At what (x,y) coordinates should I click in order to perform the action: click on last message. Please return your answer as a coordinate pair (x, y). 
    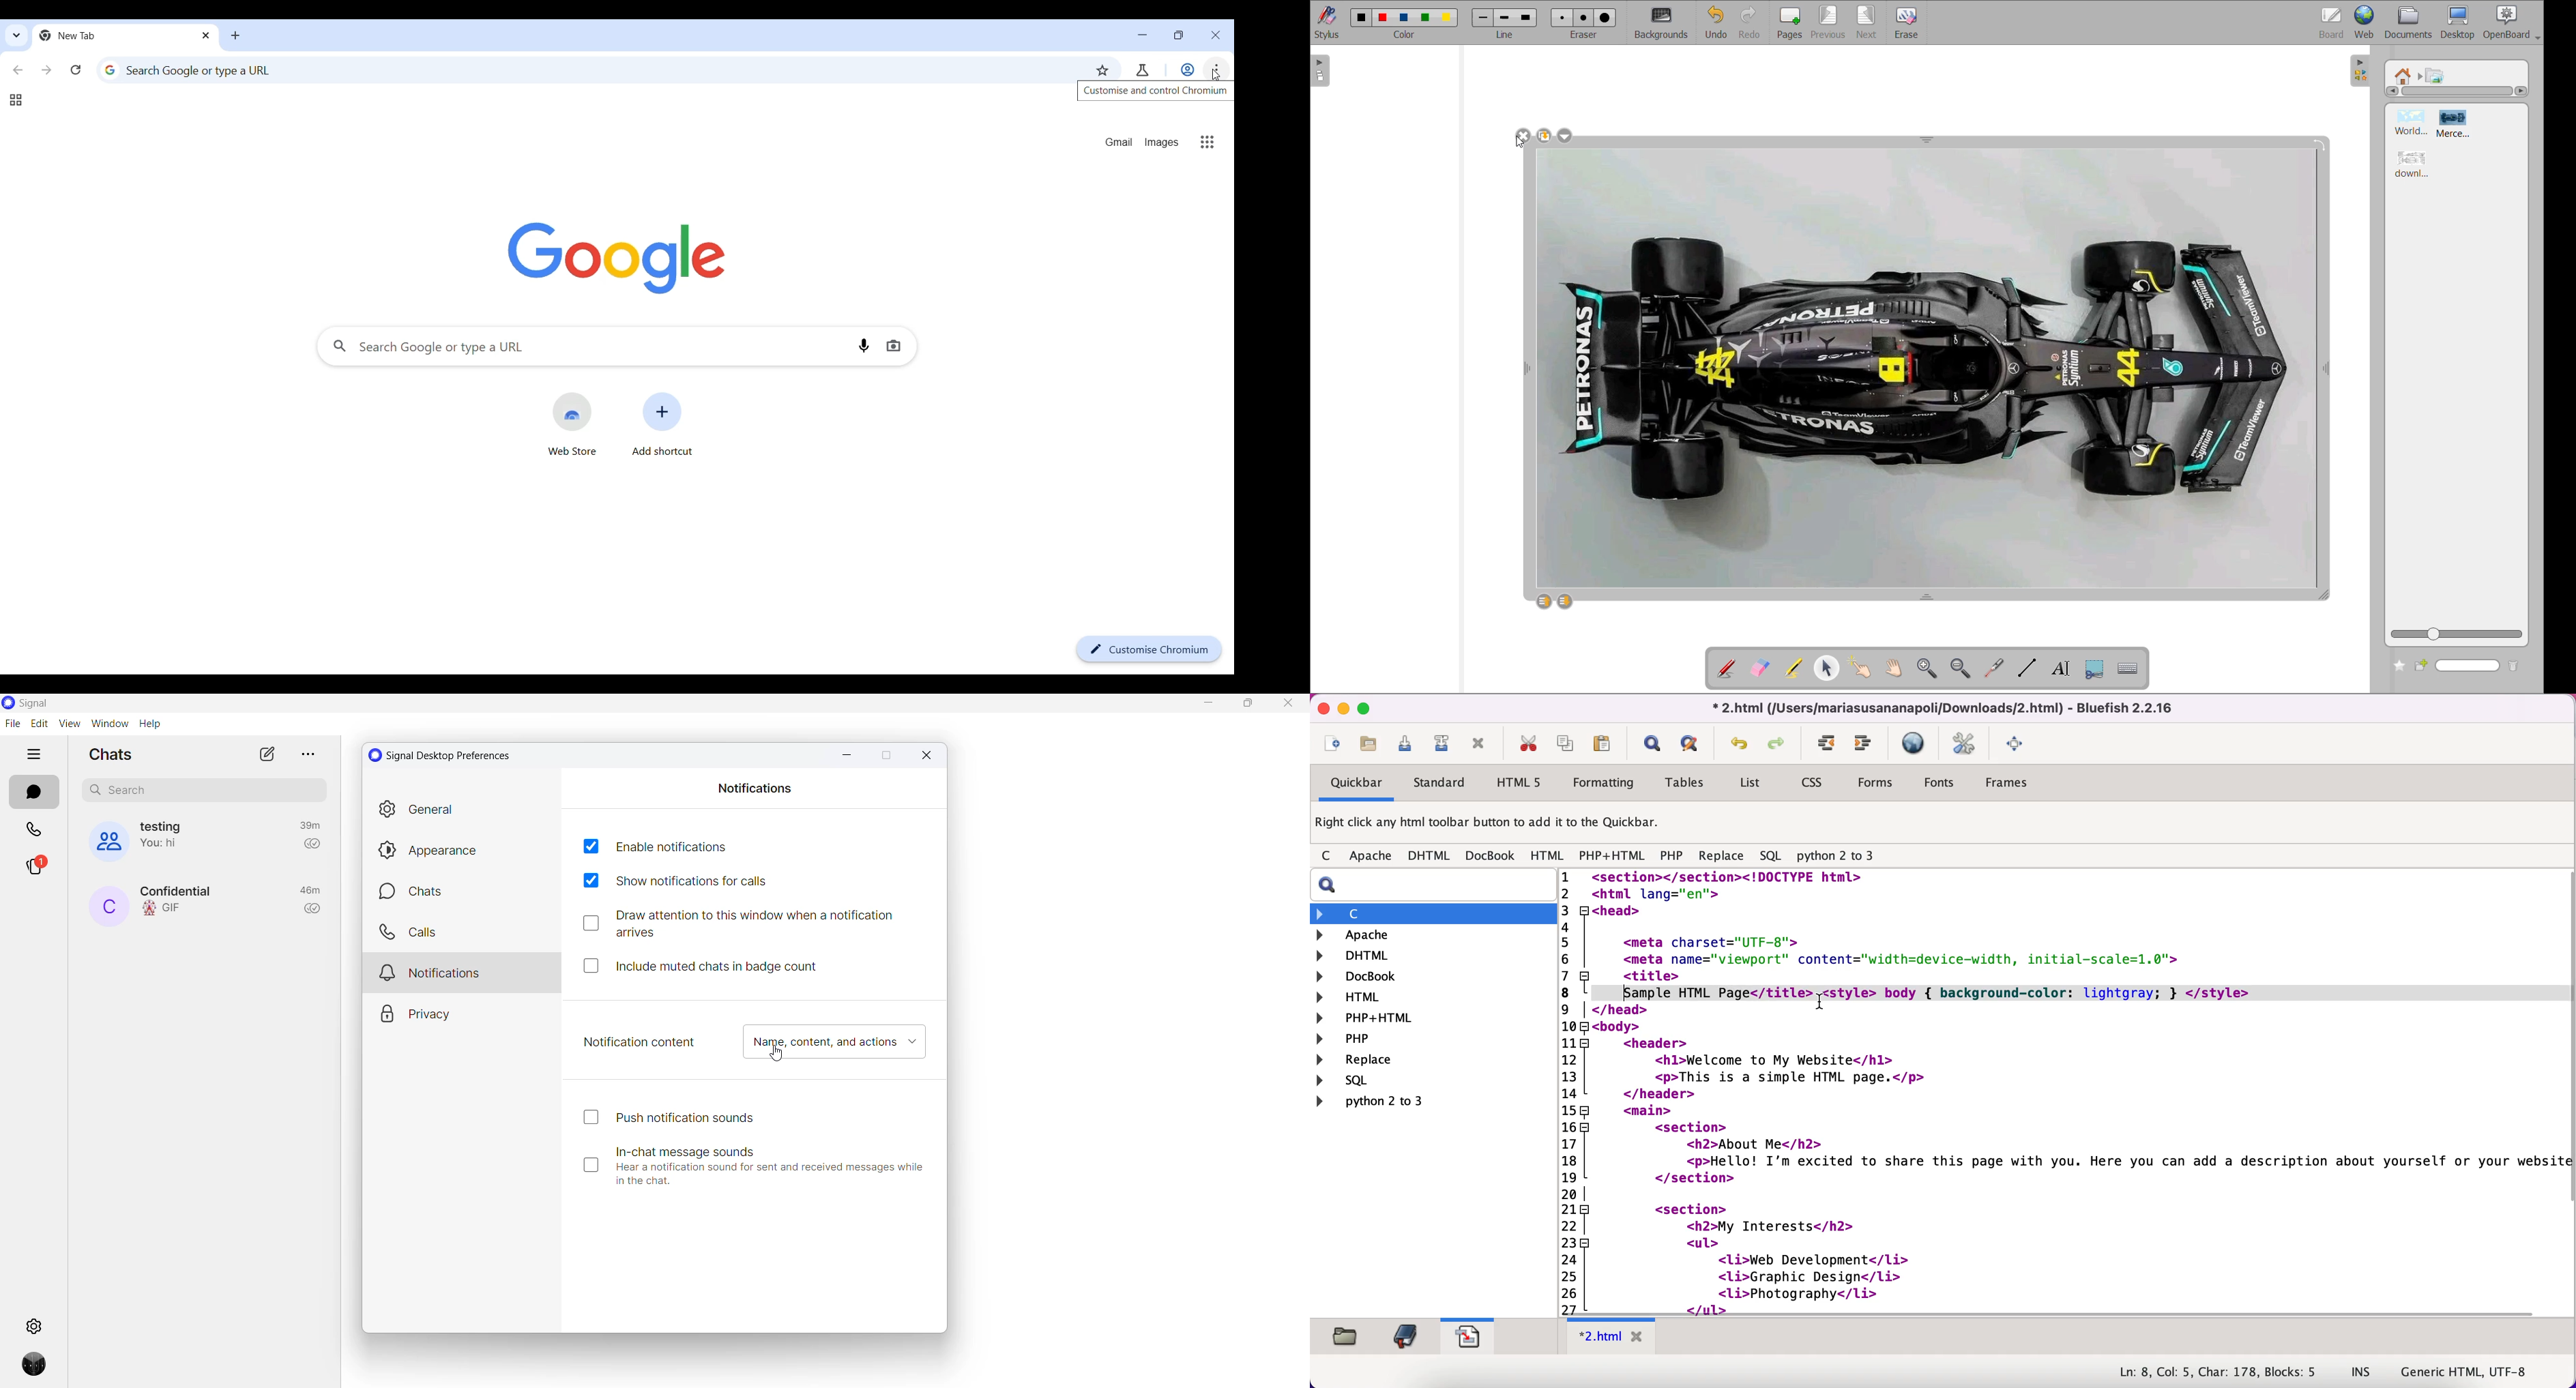
    Looking at the image, I should click on (166, 845).